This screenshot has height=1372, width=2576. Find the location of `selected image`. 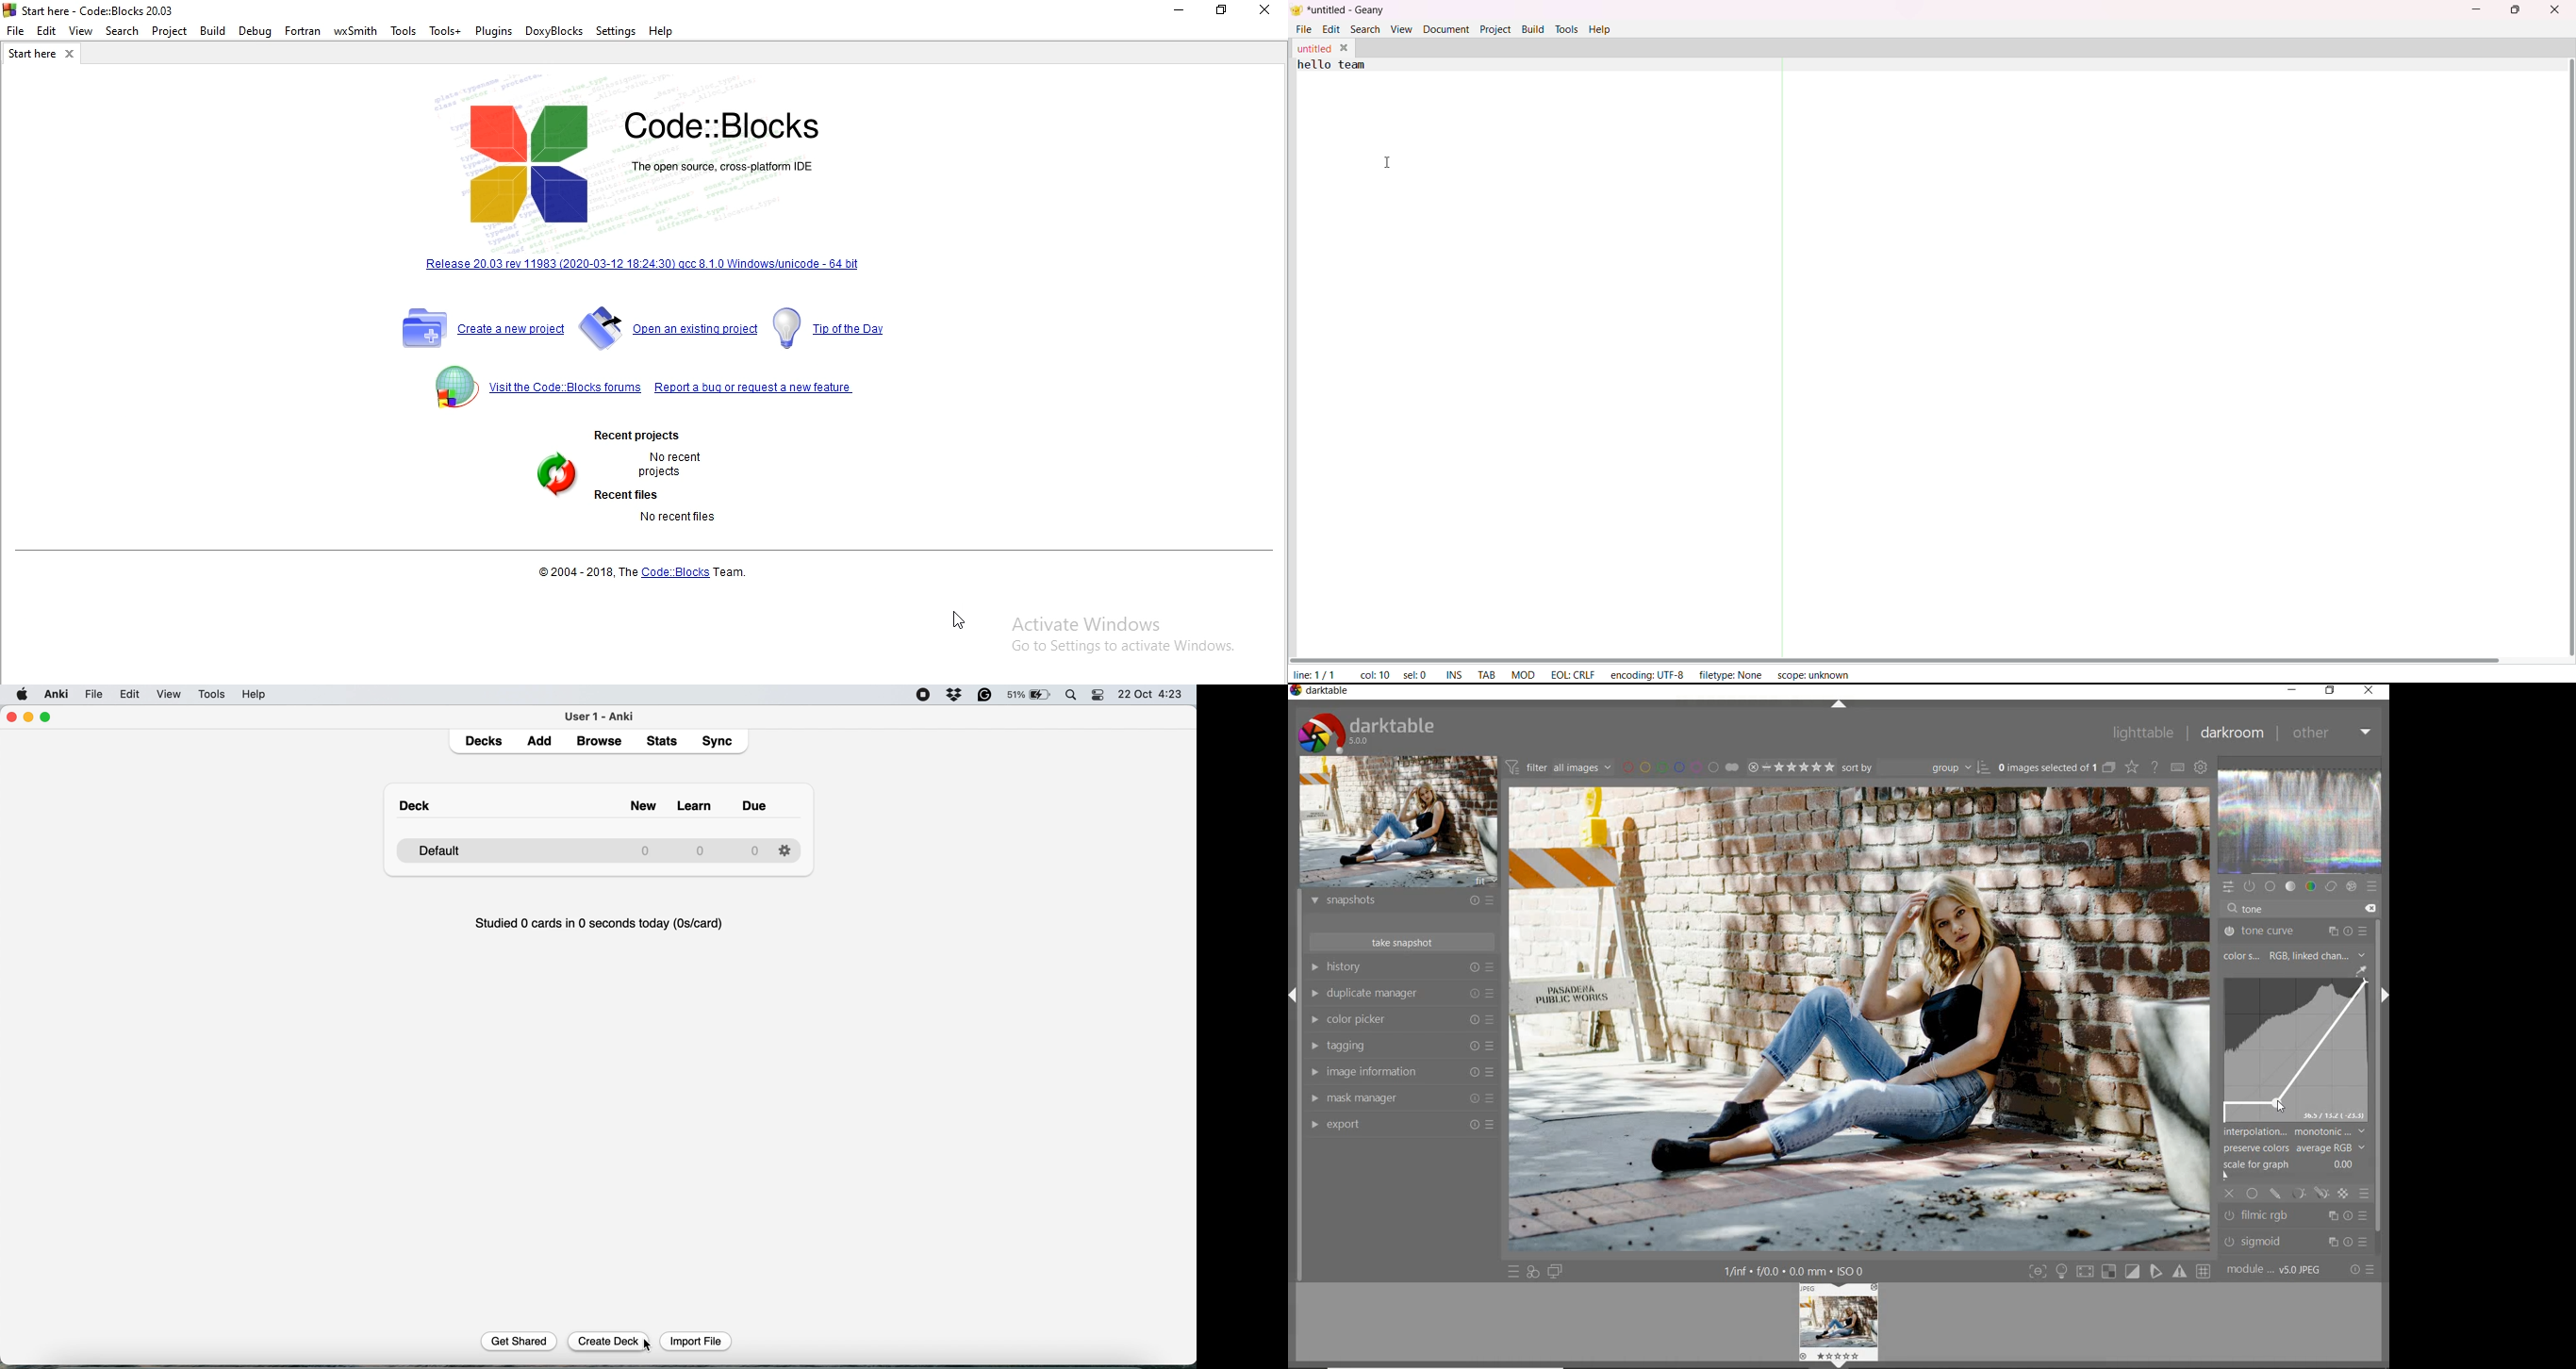

selected image is located at coordinates (1860, 1022).